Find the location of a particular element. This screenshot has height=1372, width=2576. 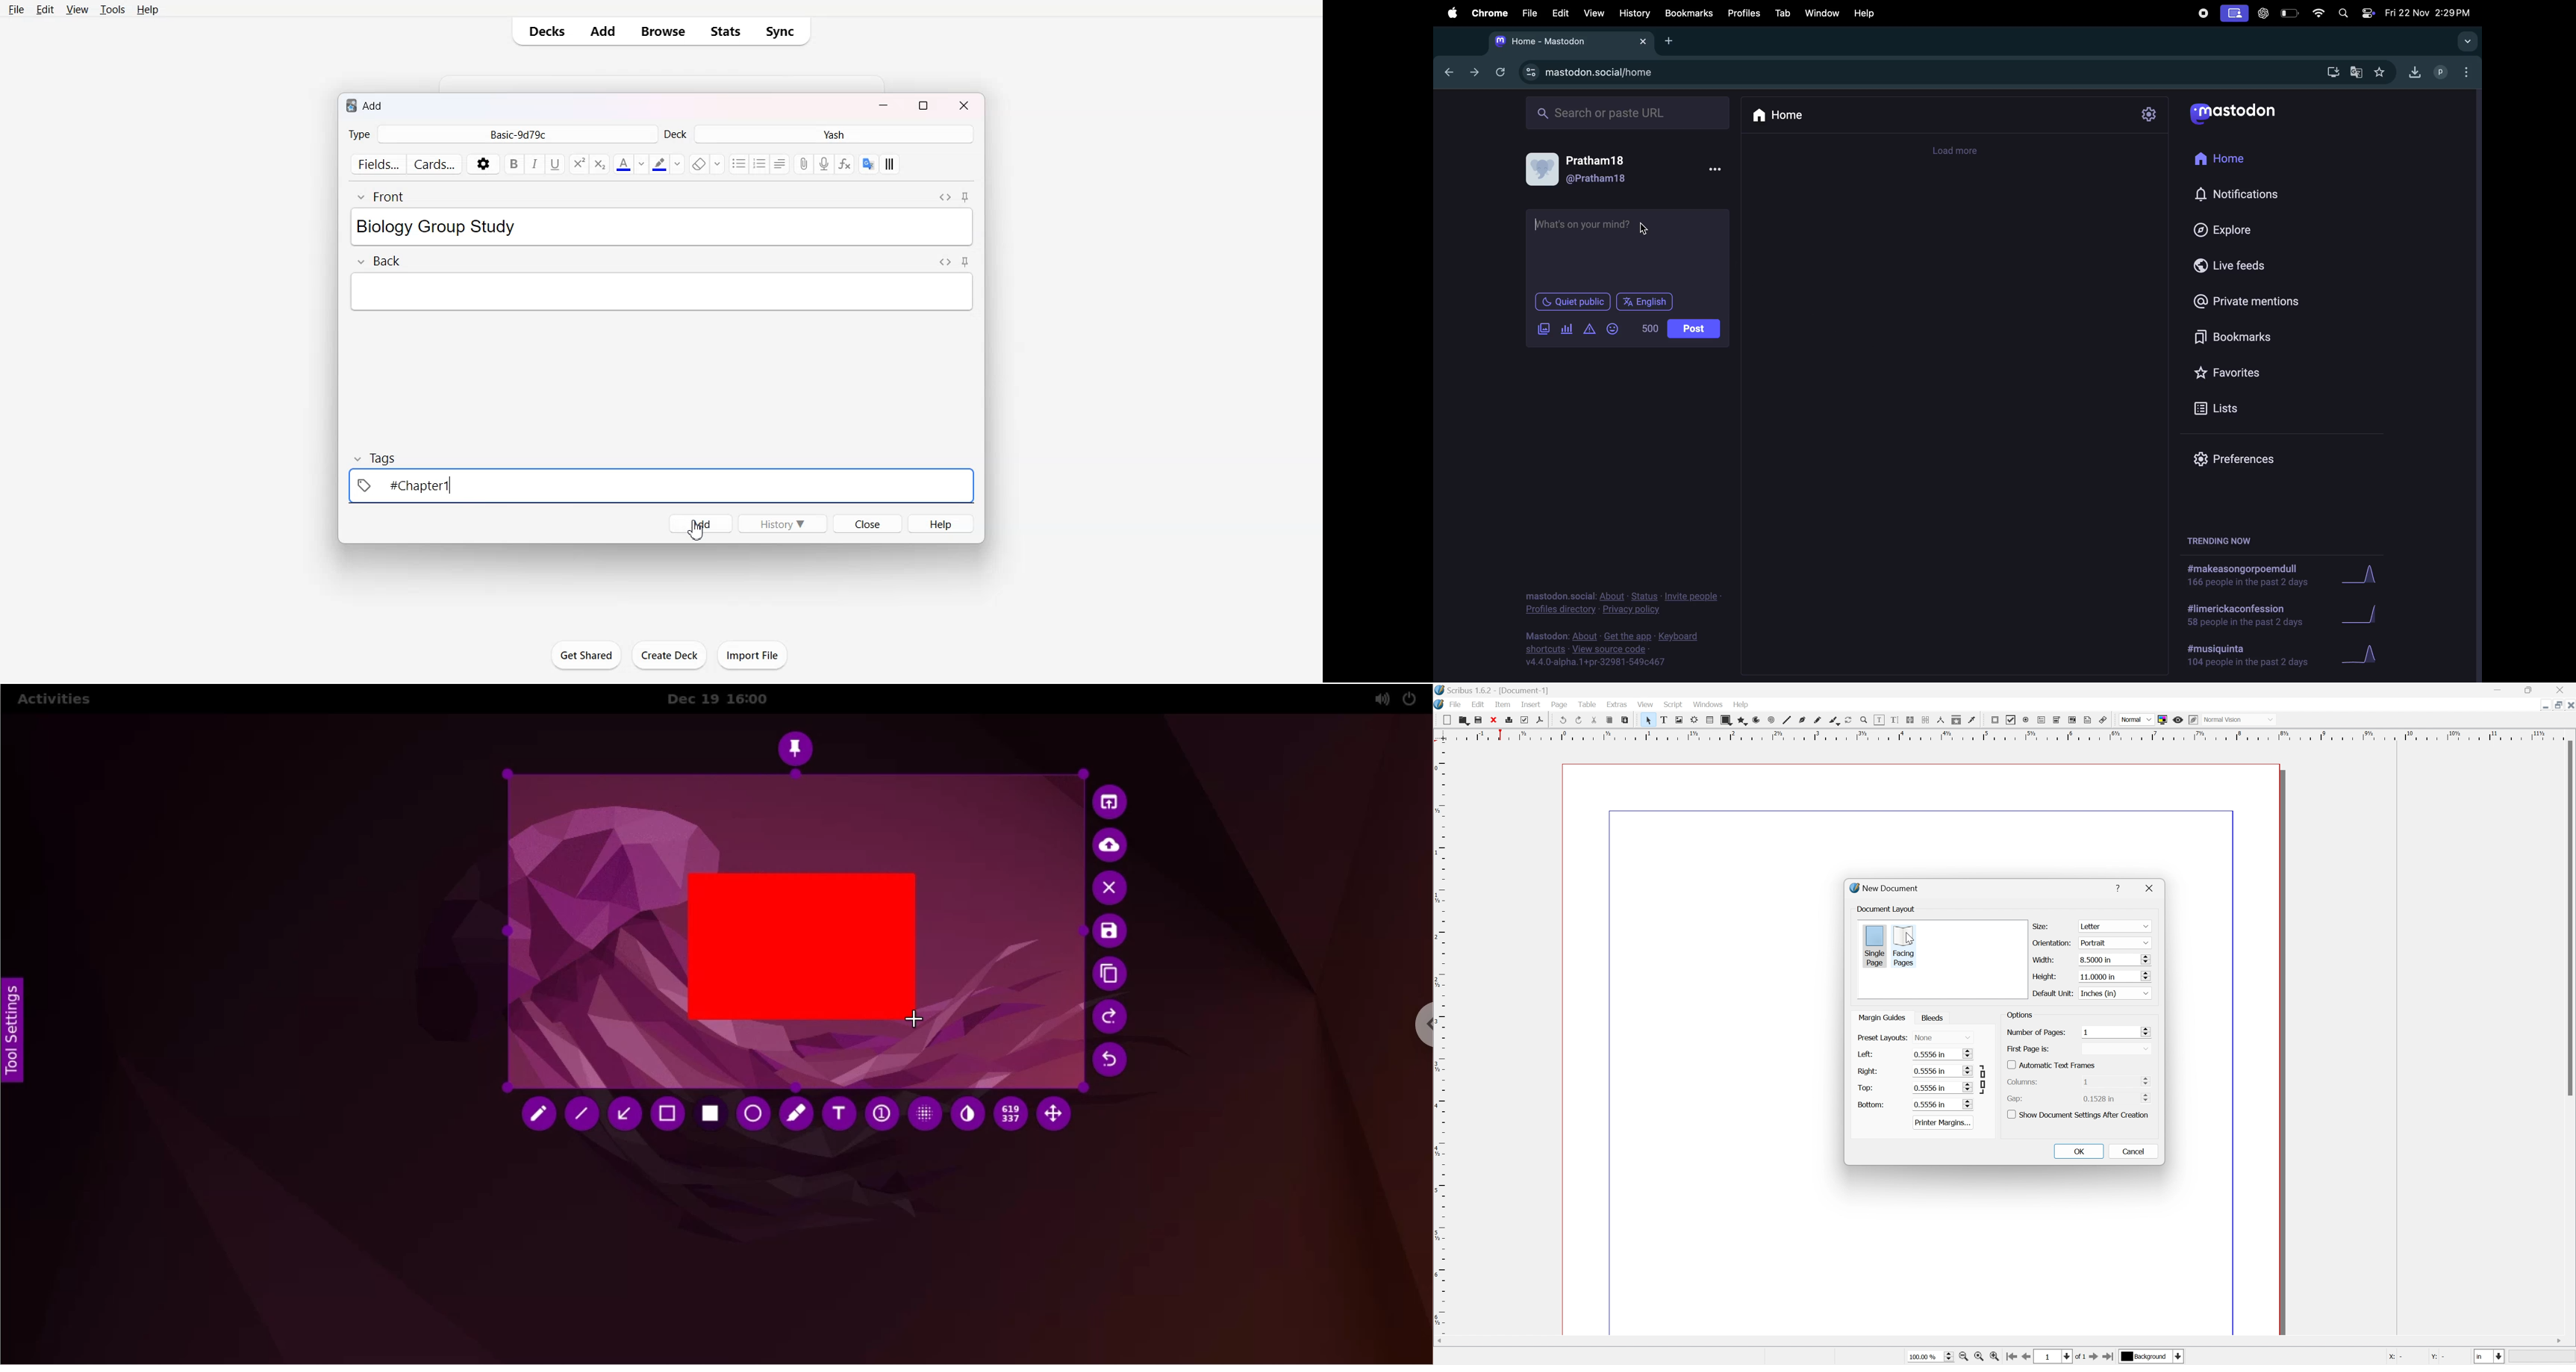

PDF checkbox is located at coordinates (2010, 720).